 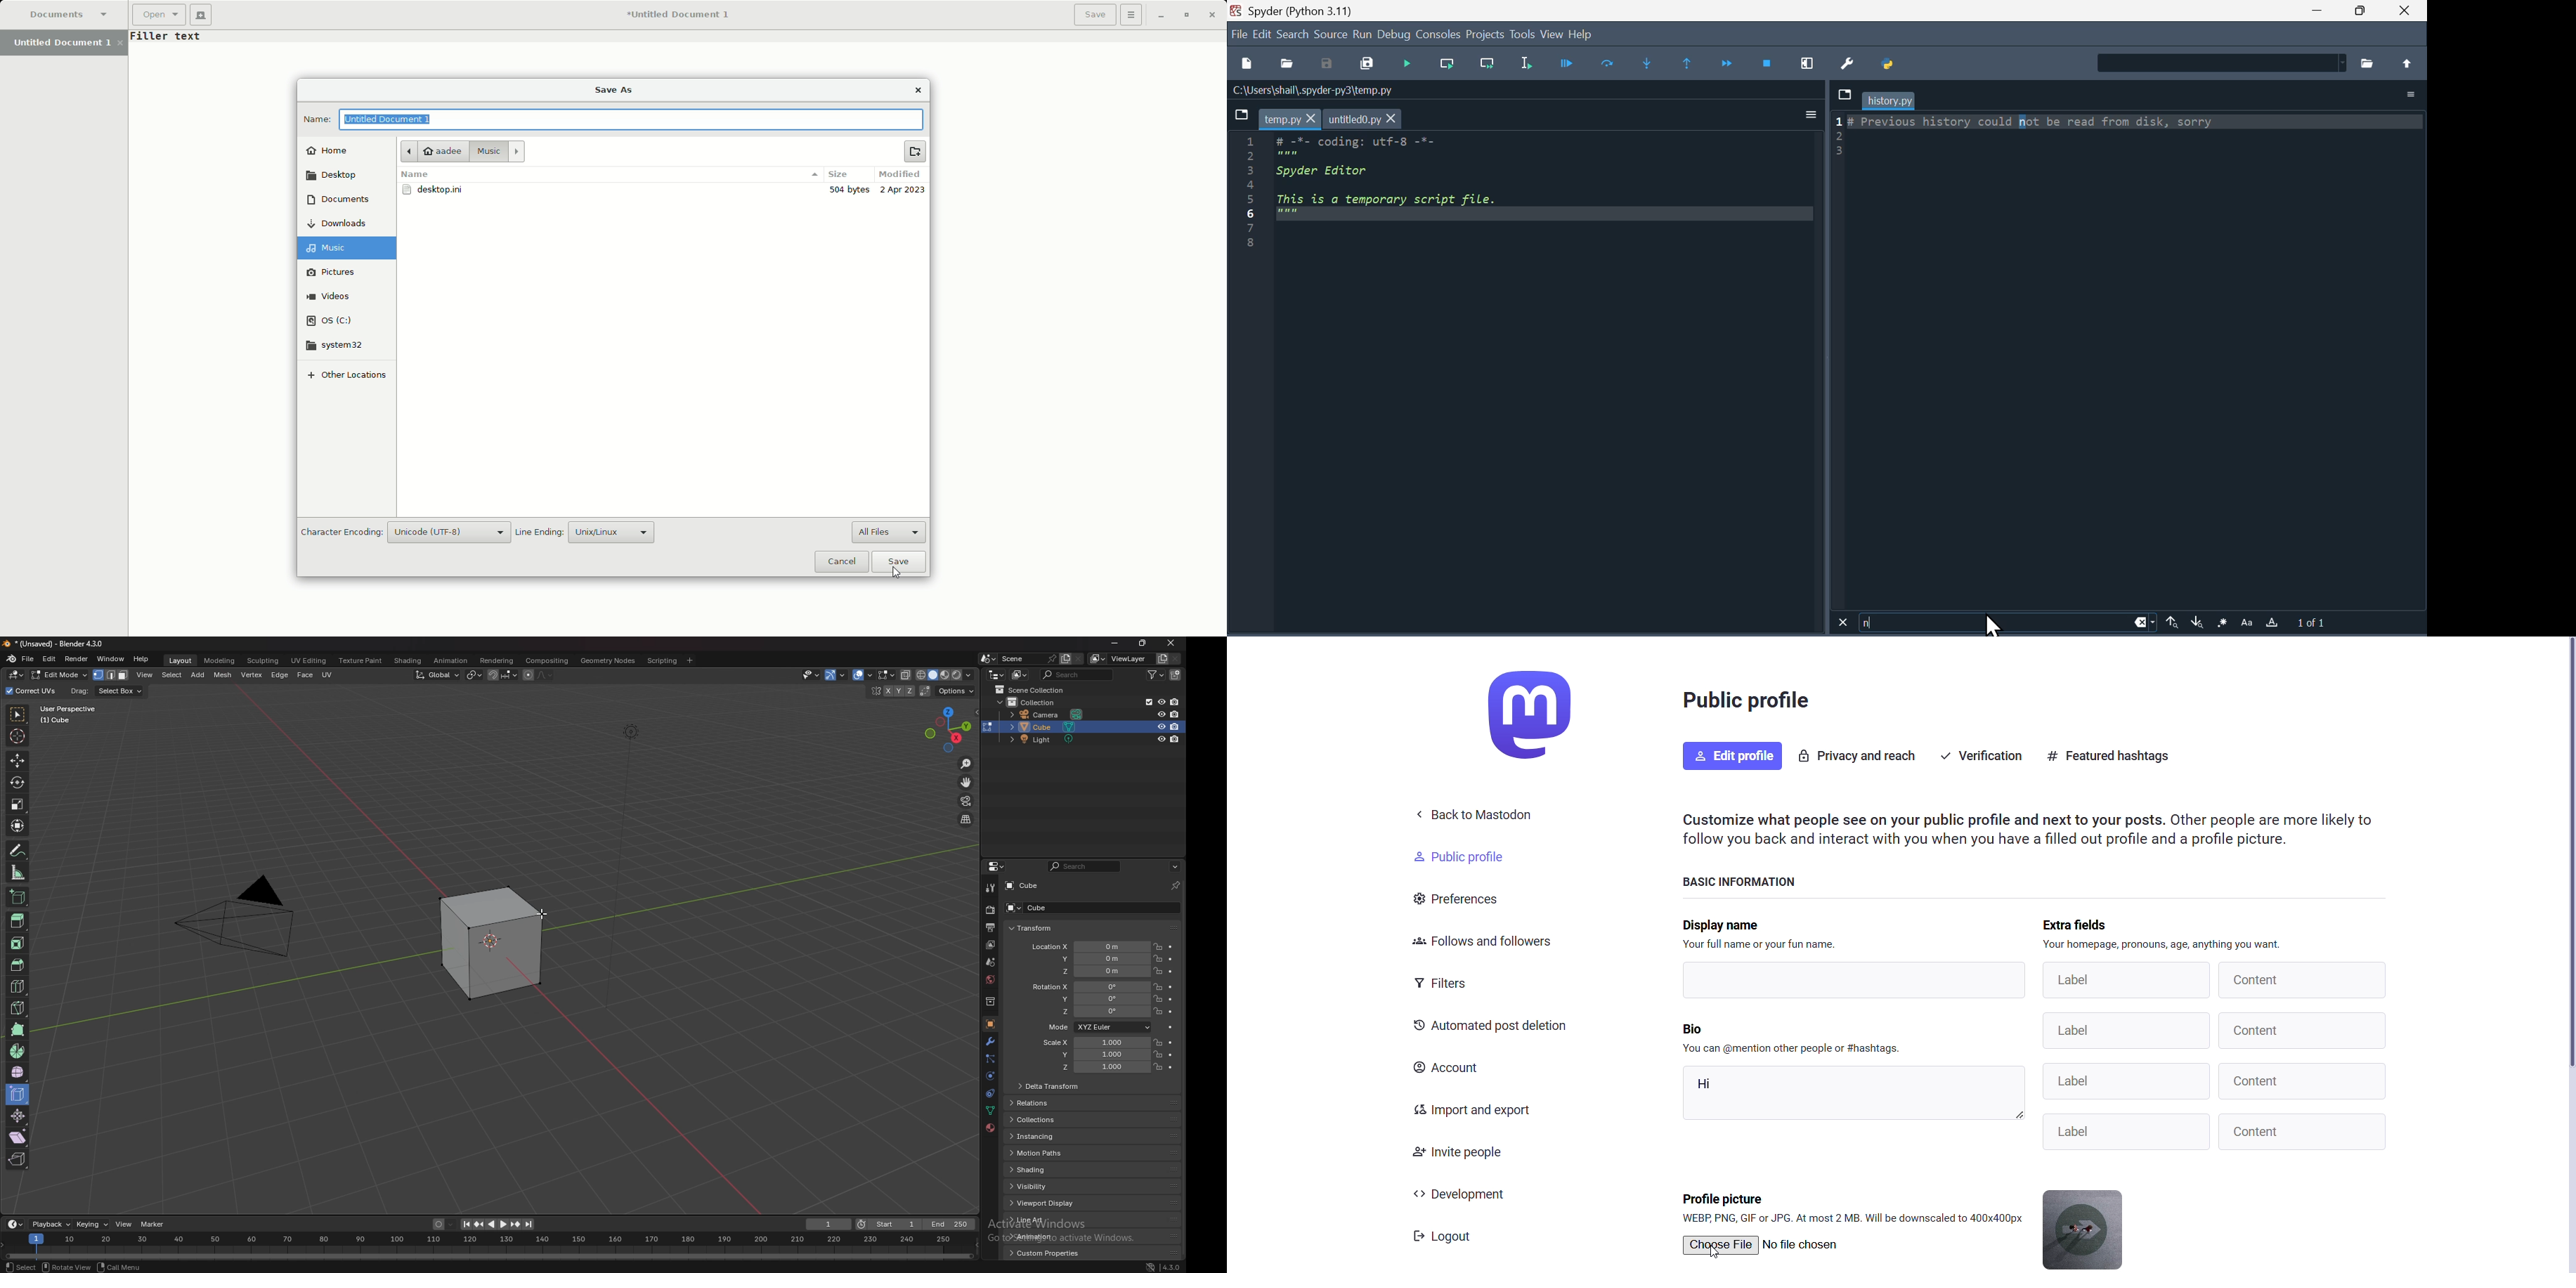 I want to click on Save as, so click(x=1330, y=64).